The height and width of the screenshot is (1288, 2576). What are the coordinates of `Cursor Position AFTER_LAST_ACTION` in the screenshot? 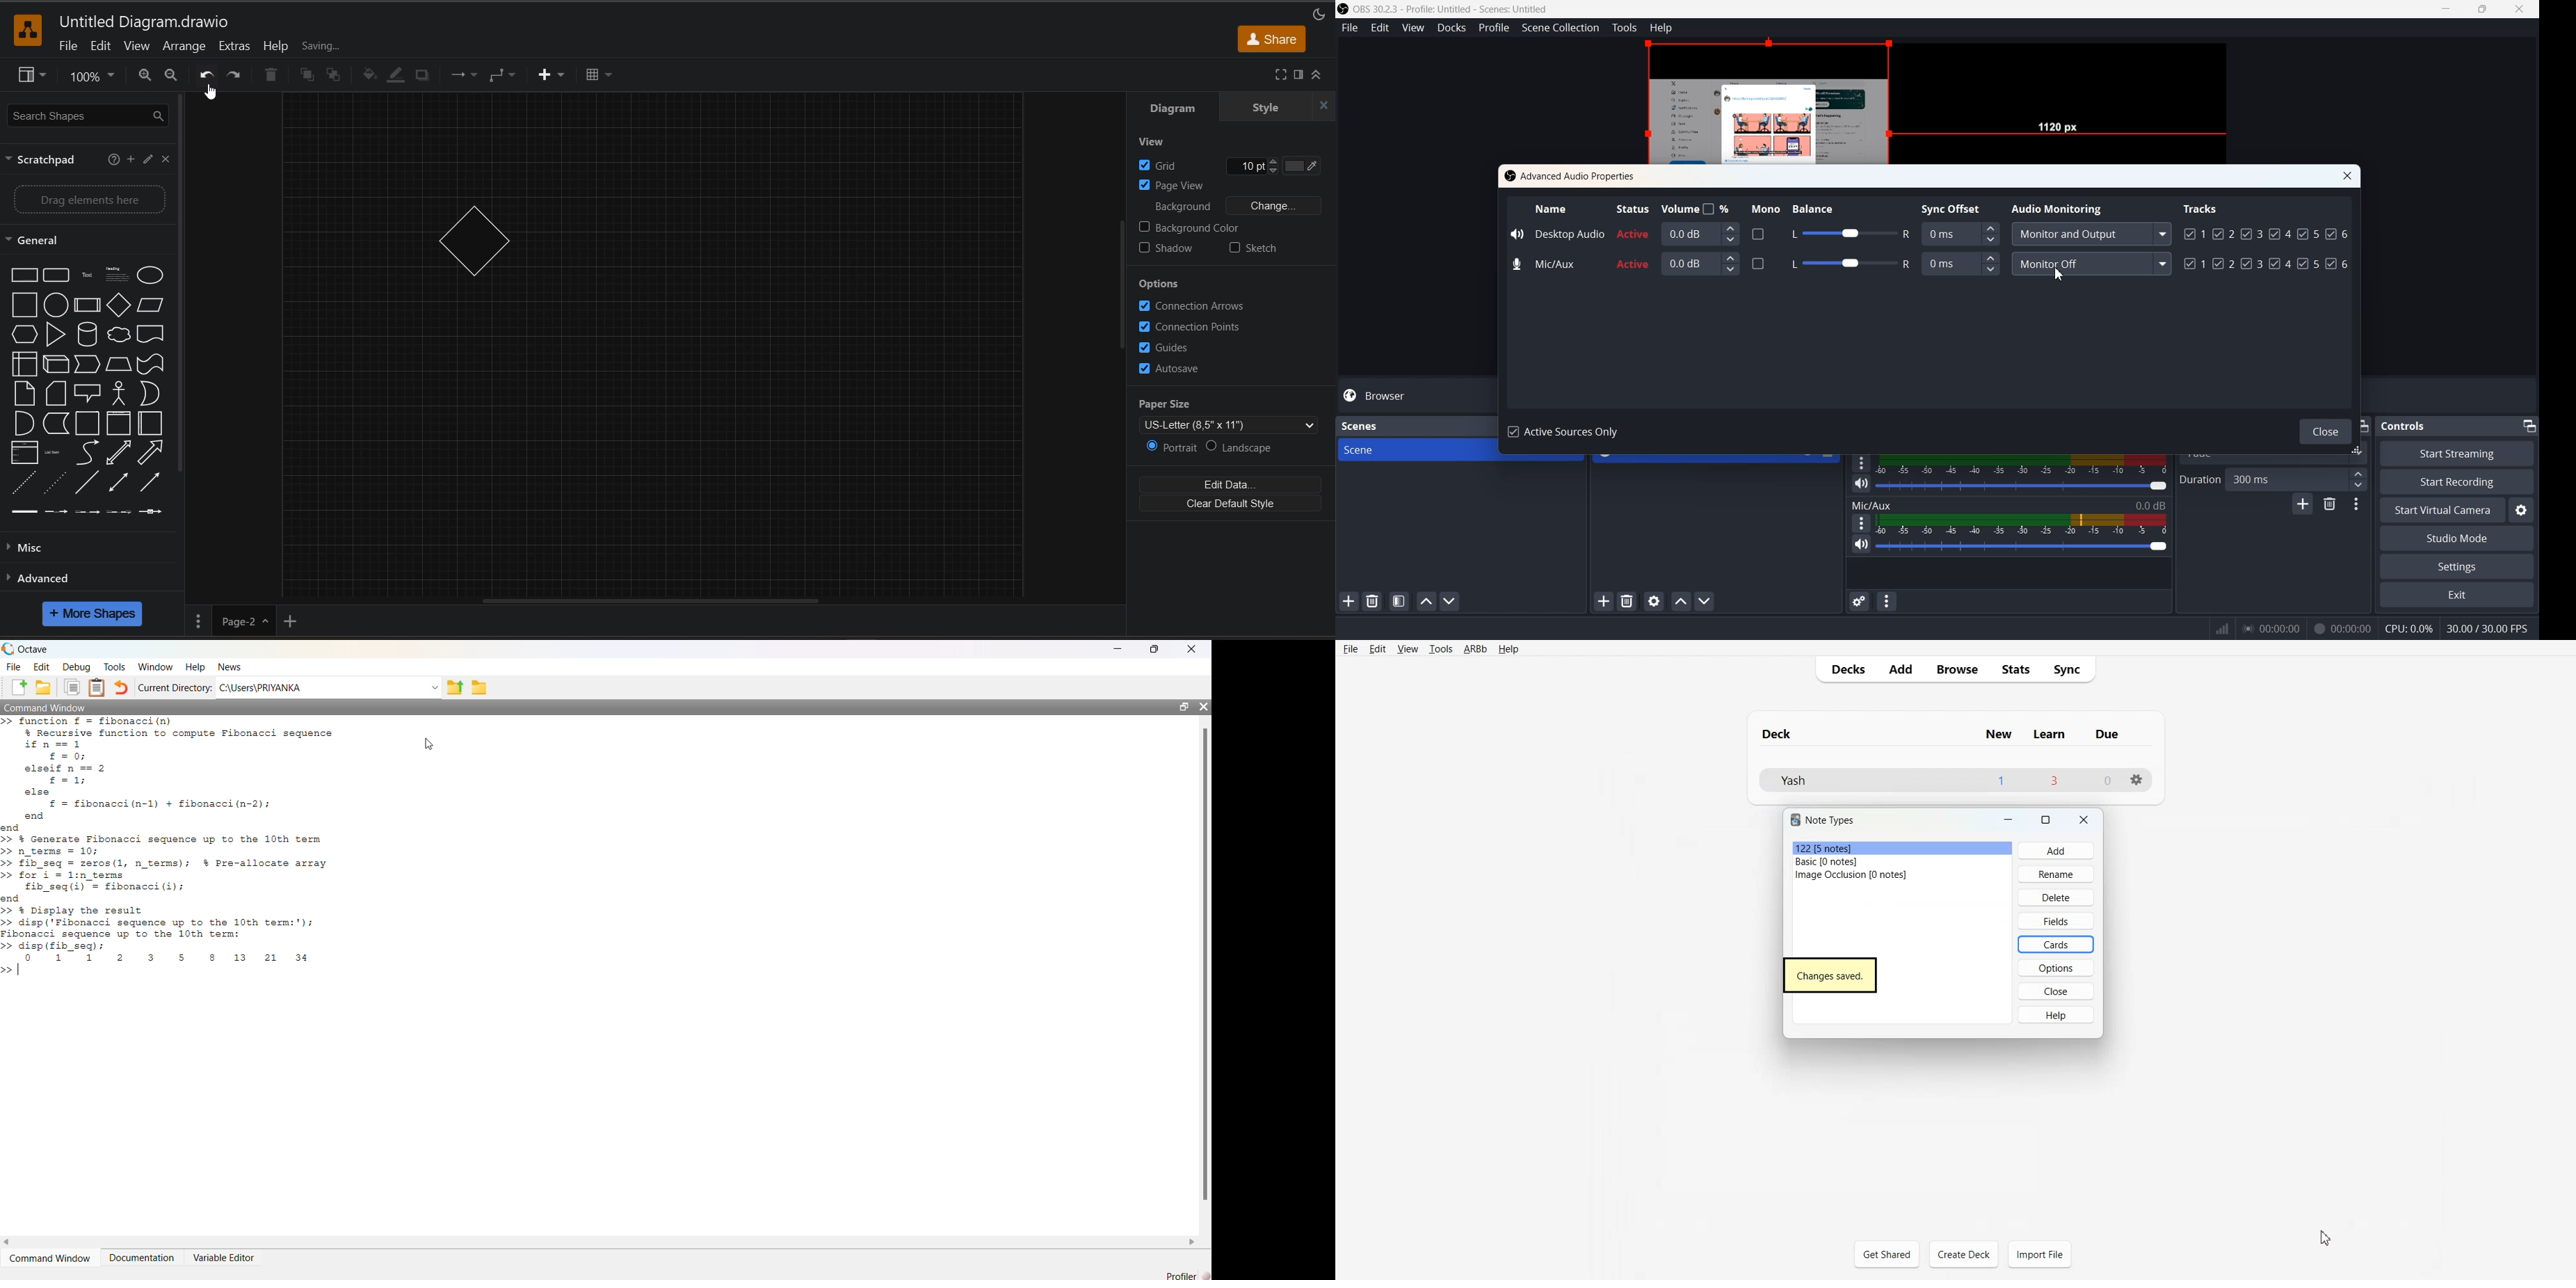 It's located at (211, 94).